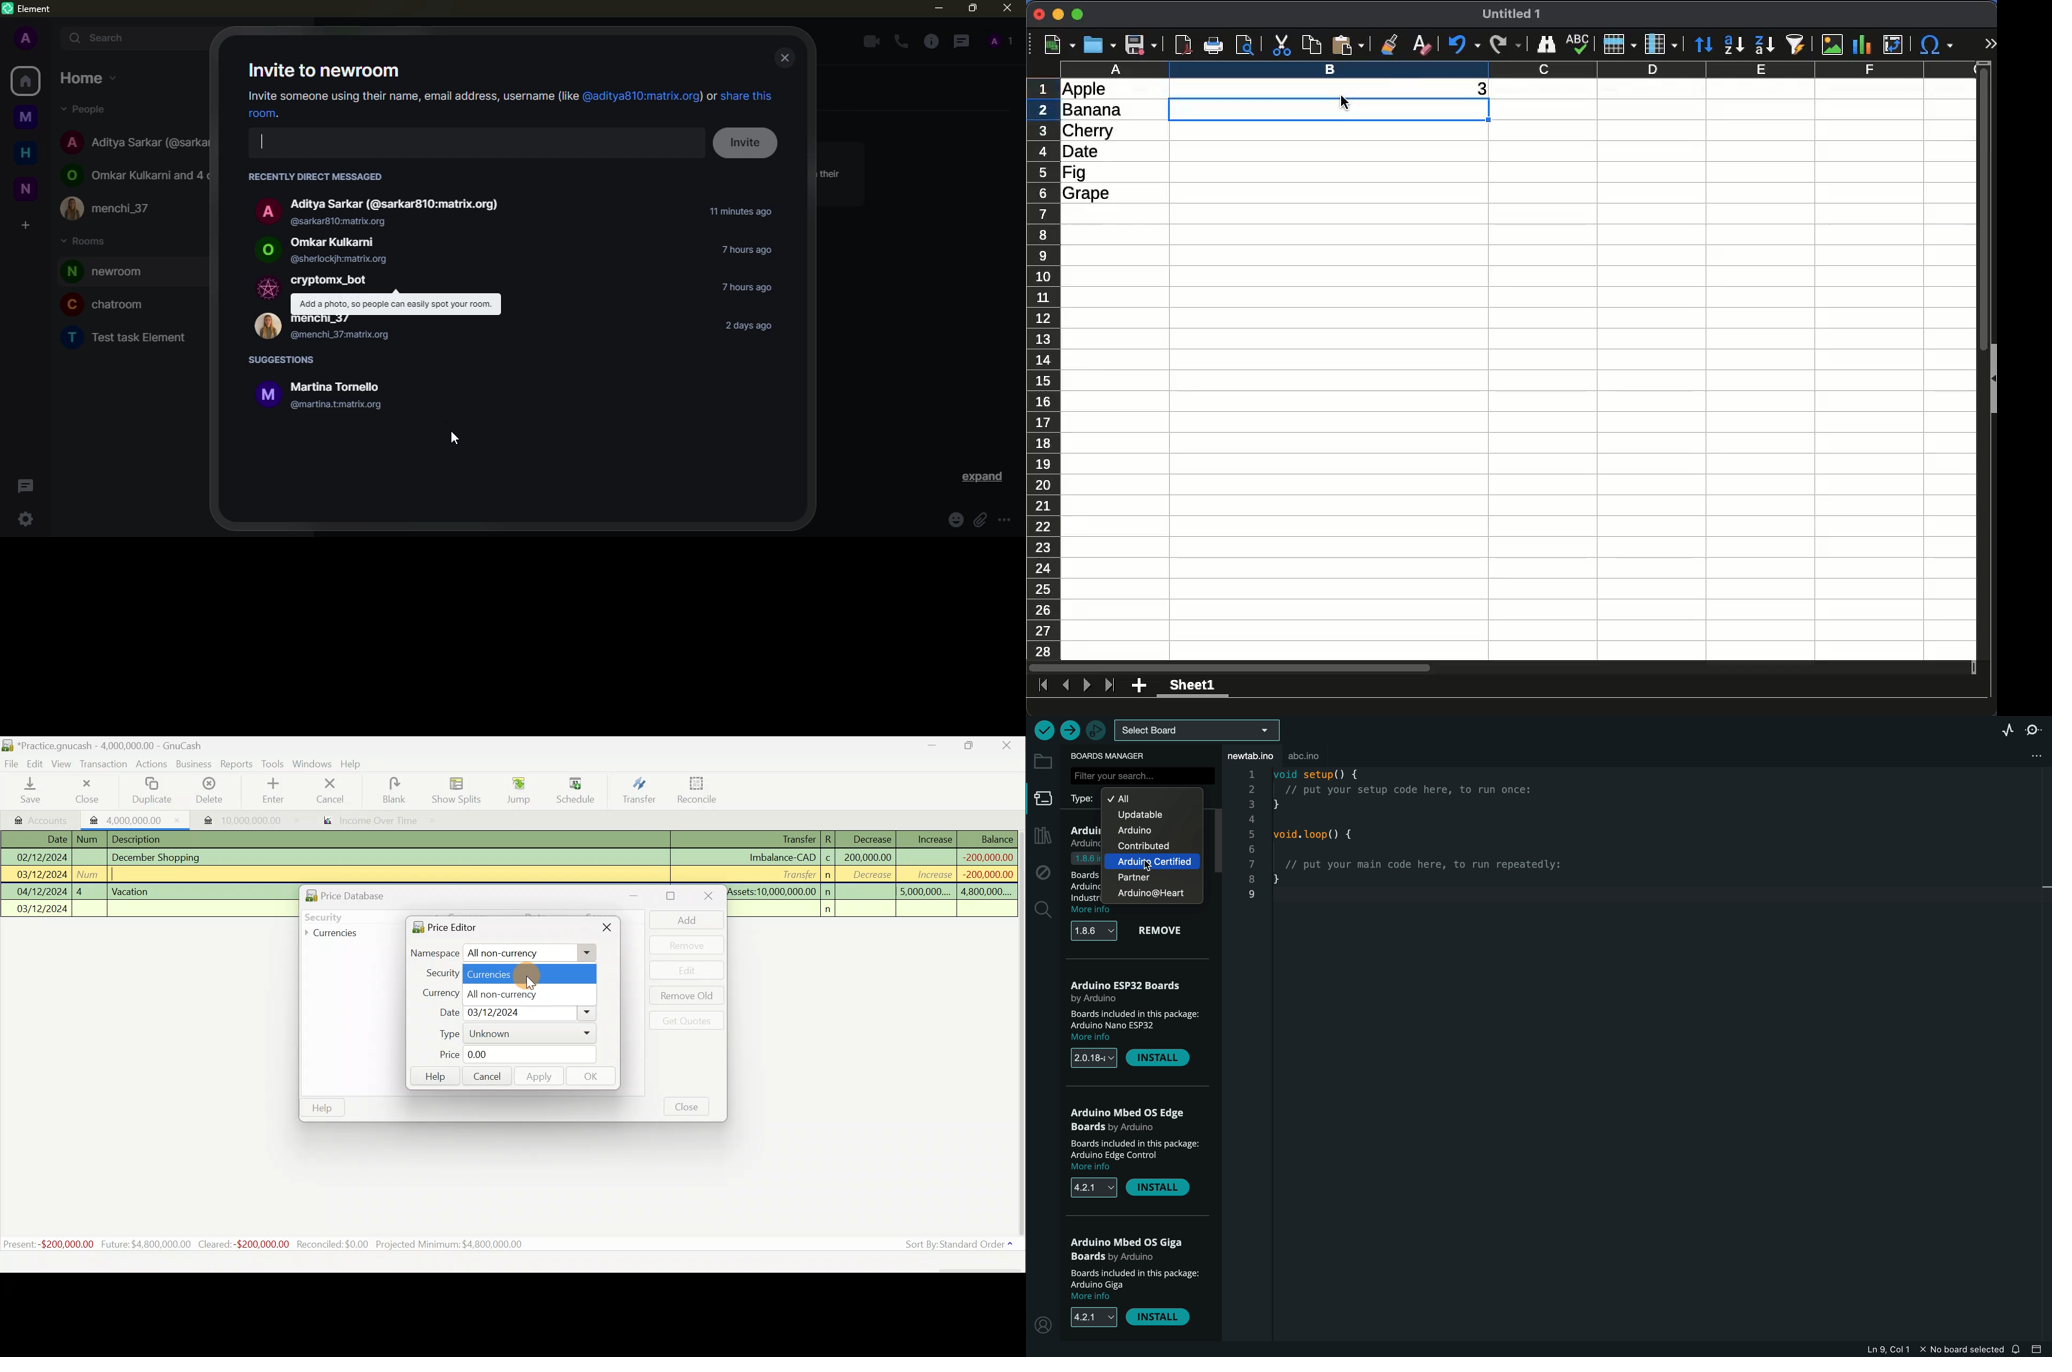  Describe the element at coordinates (1087, 194) in the screenshot. I see `grape` at that location.